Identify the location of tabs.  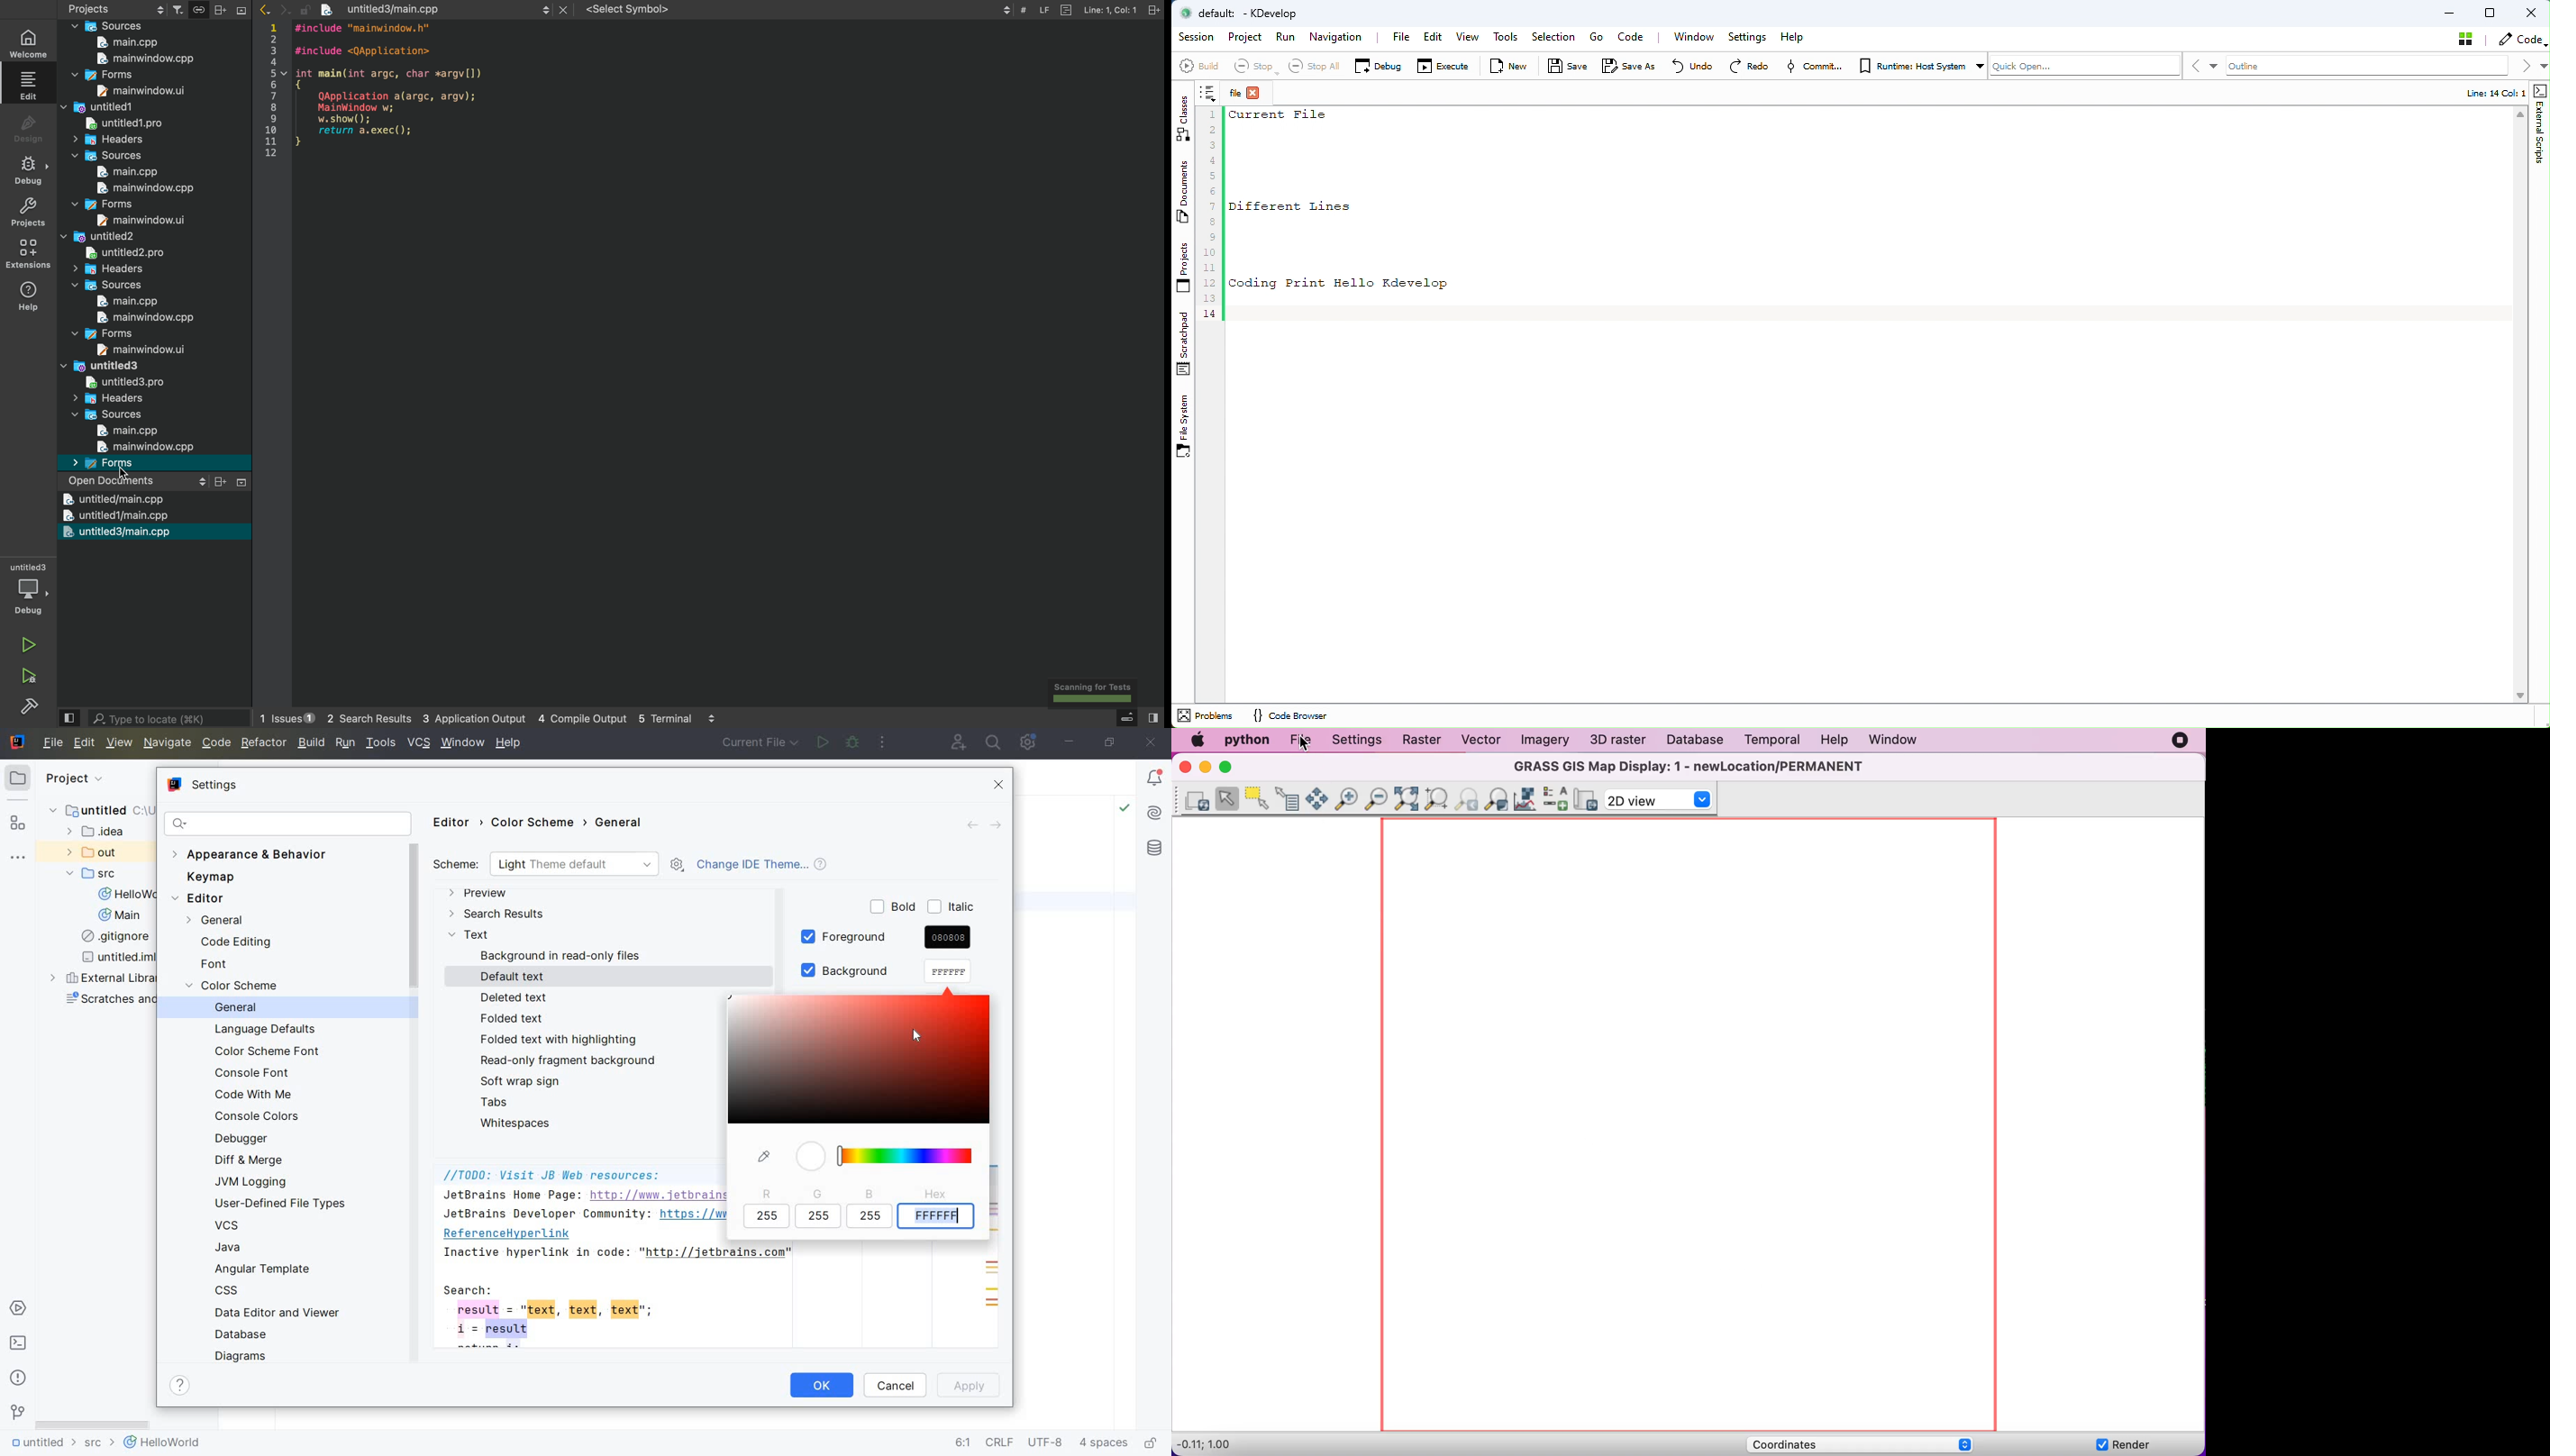
(546, 8).